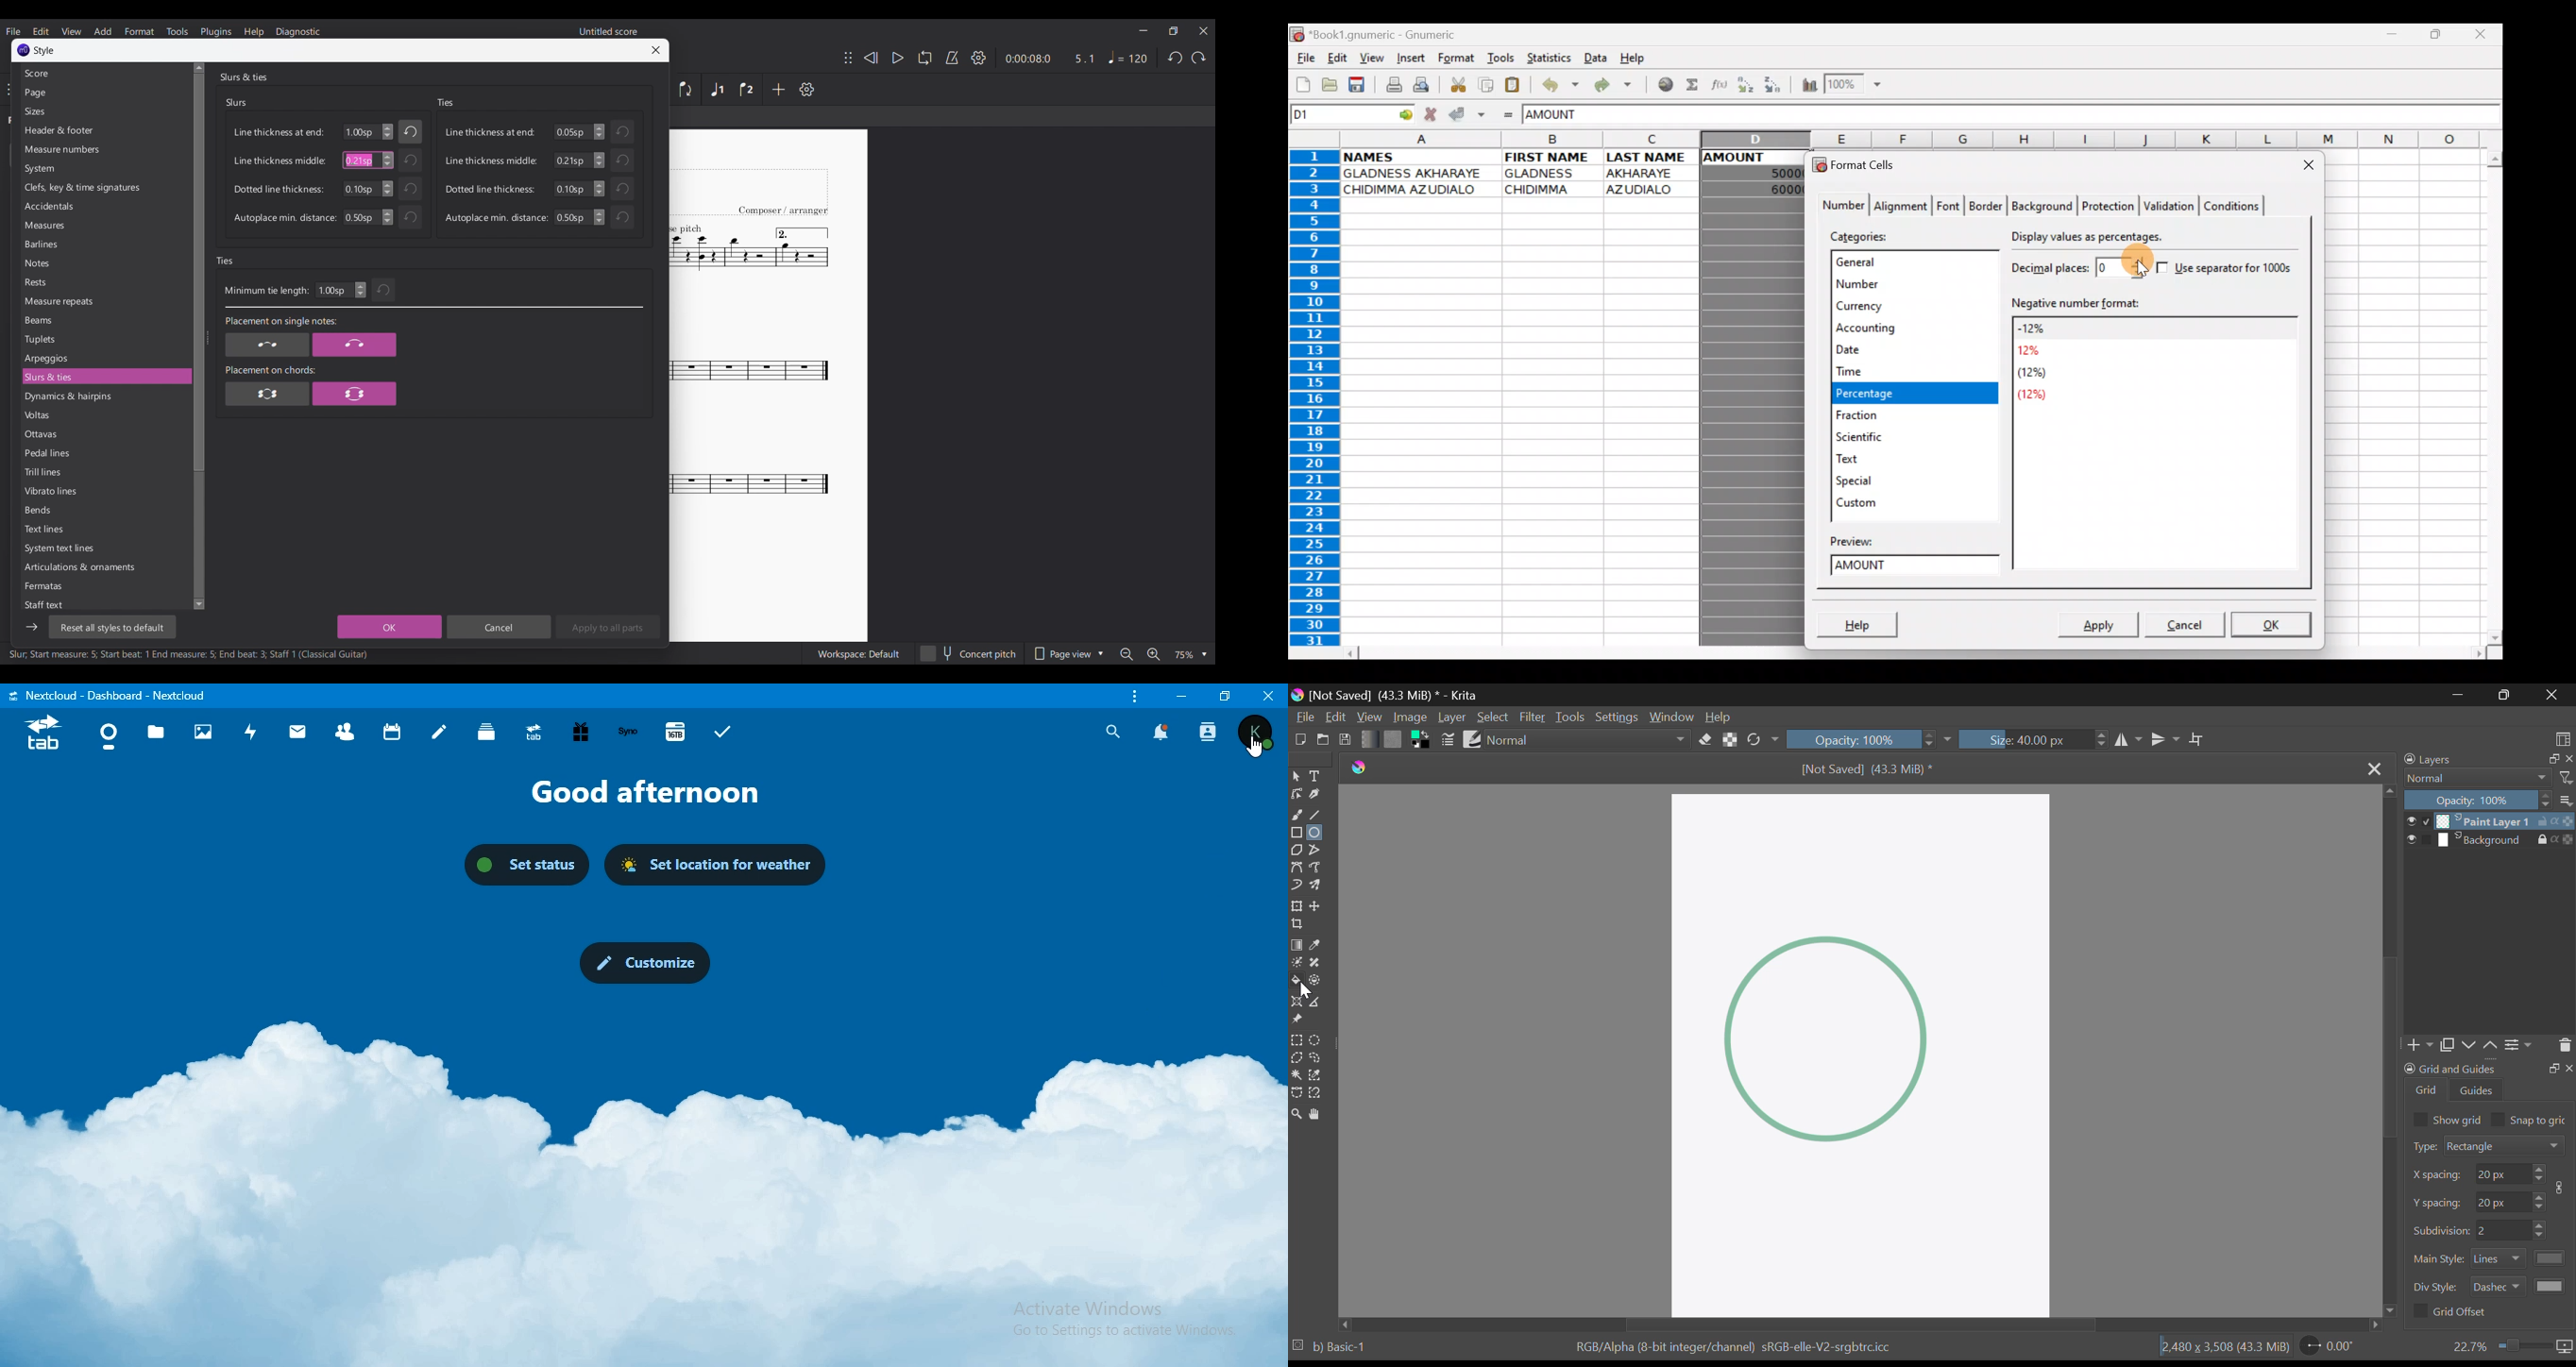  Describe the element at coordinates (360, 217) in the screenshot. I see `` at that location.